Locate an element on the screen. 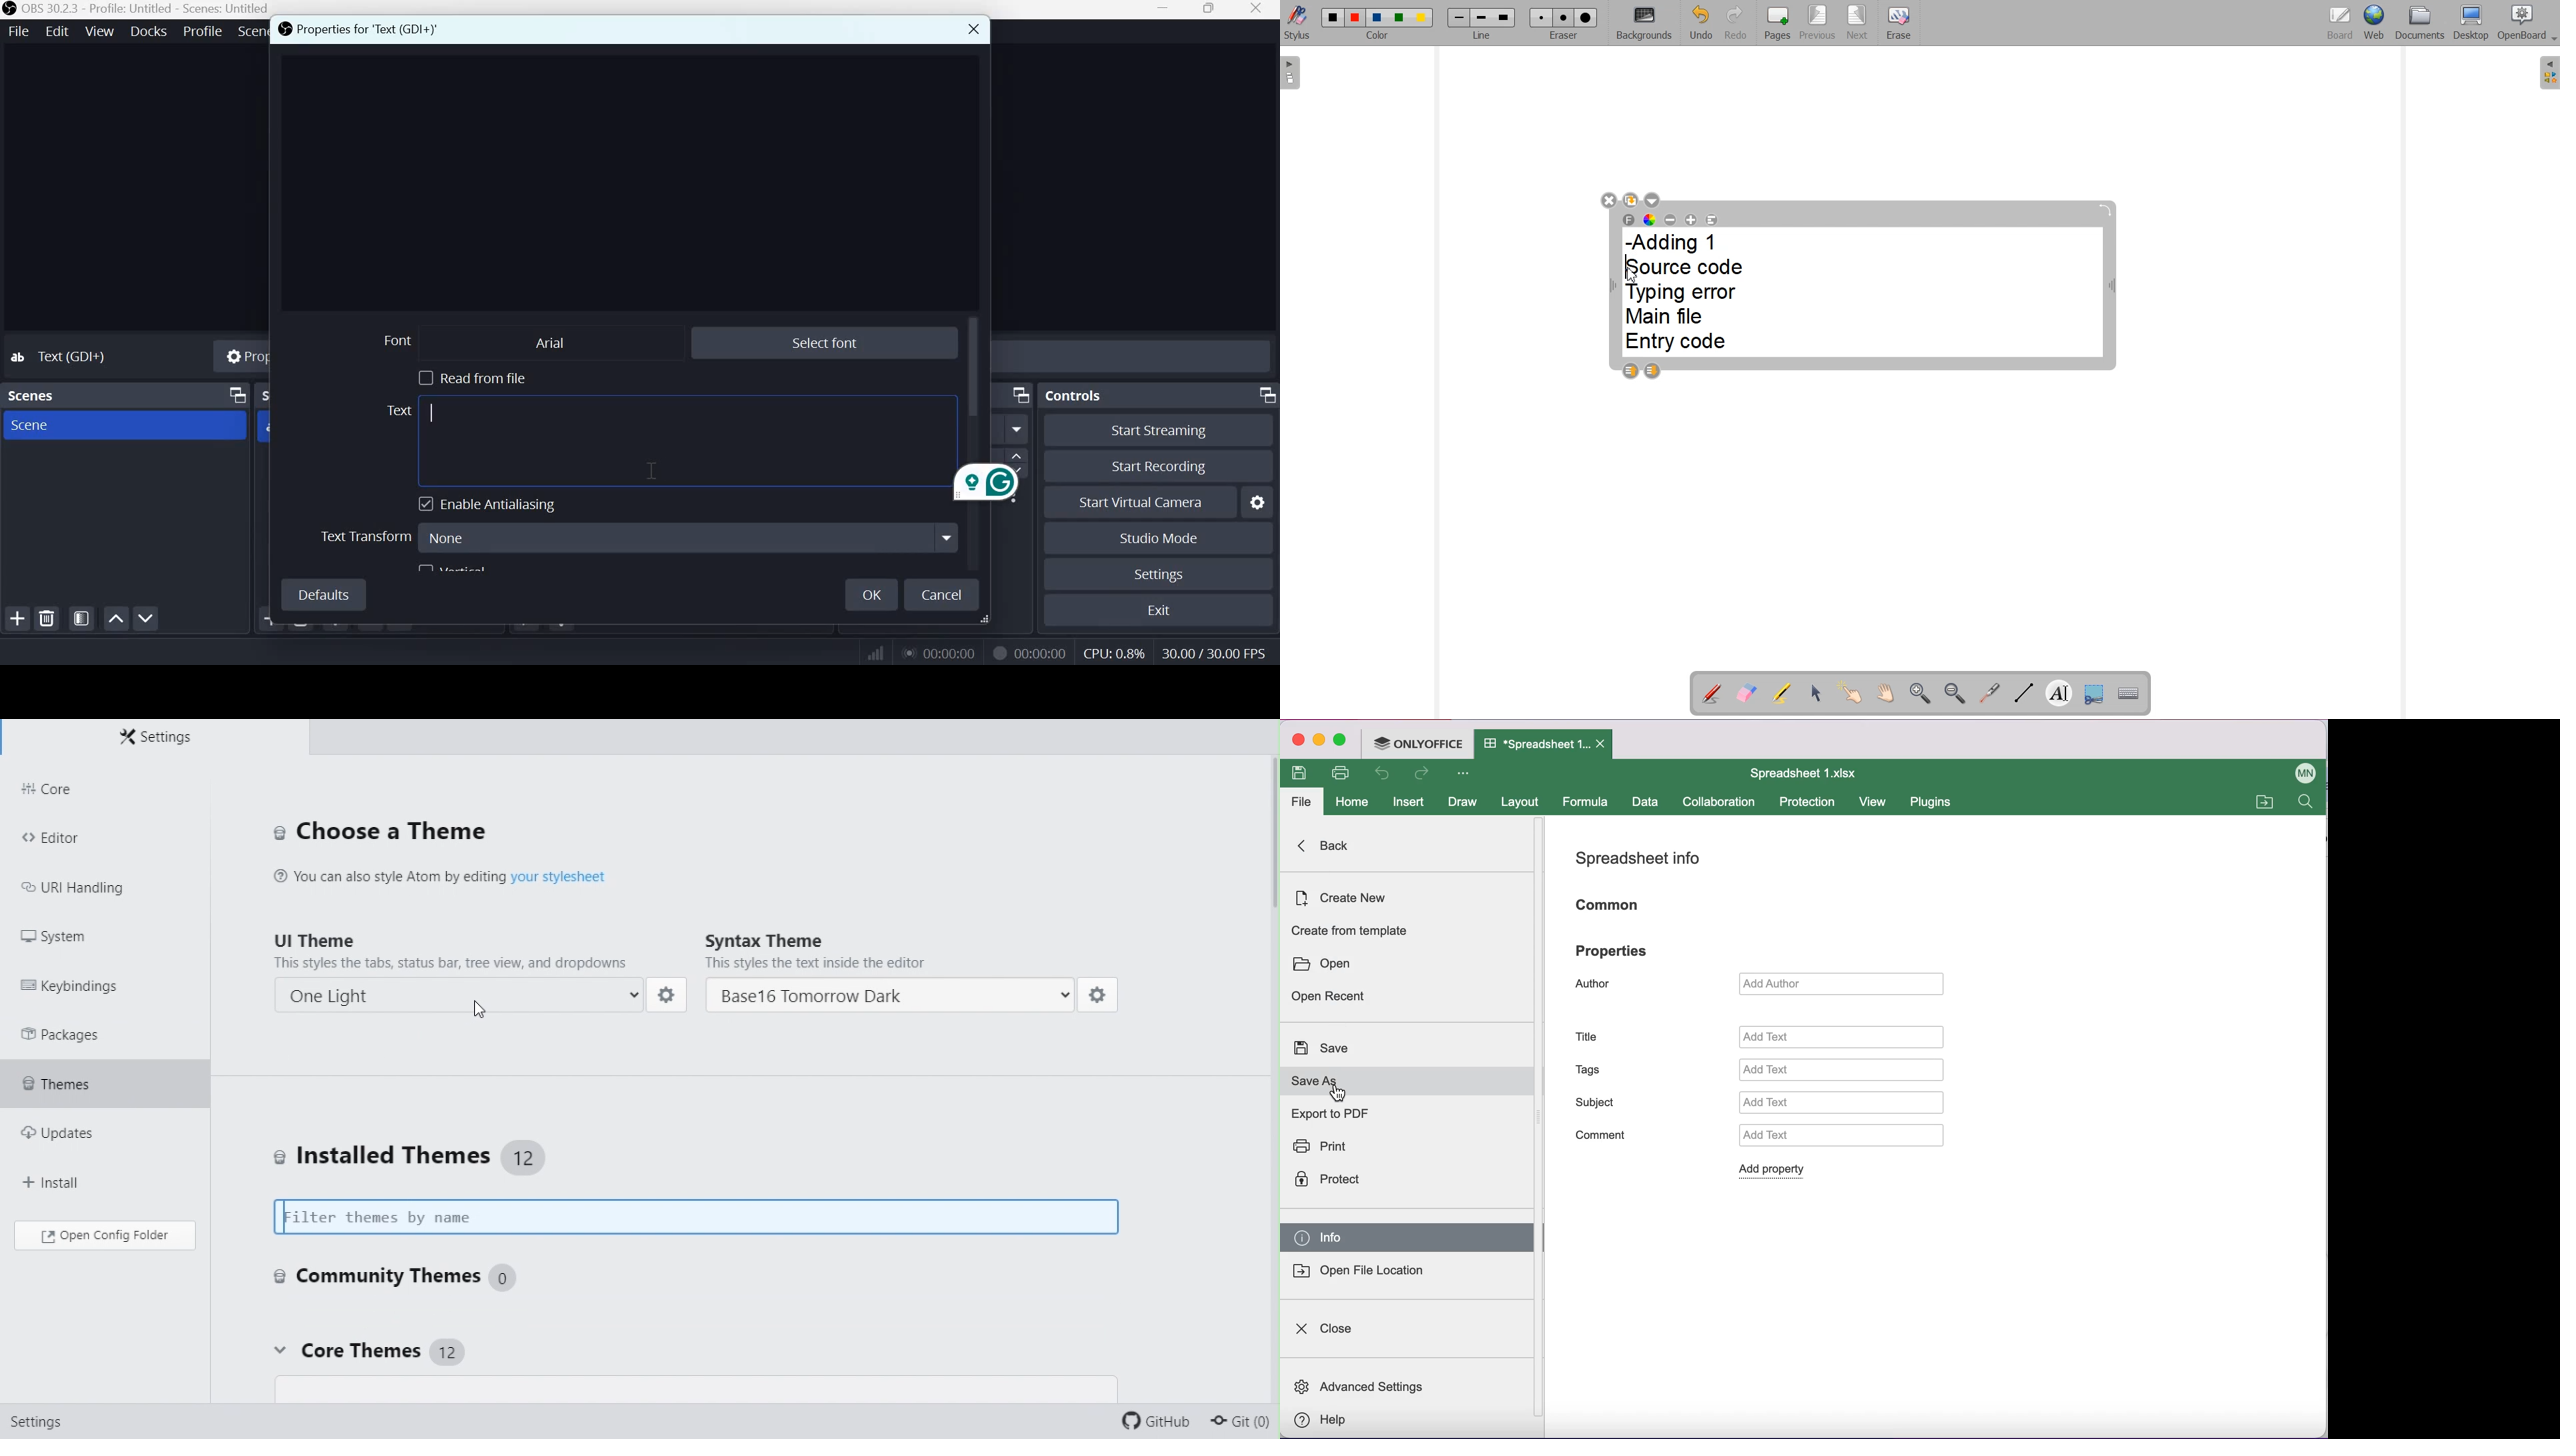 Image resolution: width=2576 pixels, height=1456 pixels. Grammarly is located at coordinates (982, 484).